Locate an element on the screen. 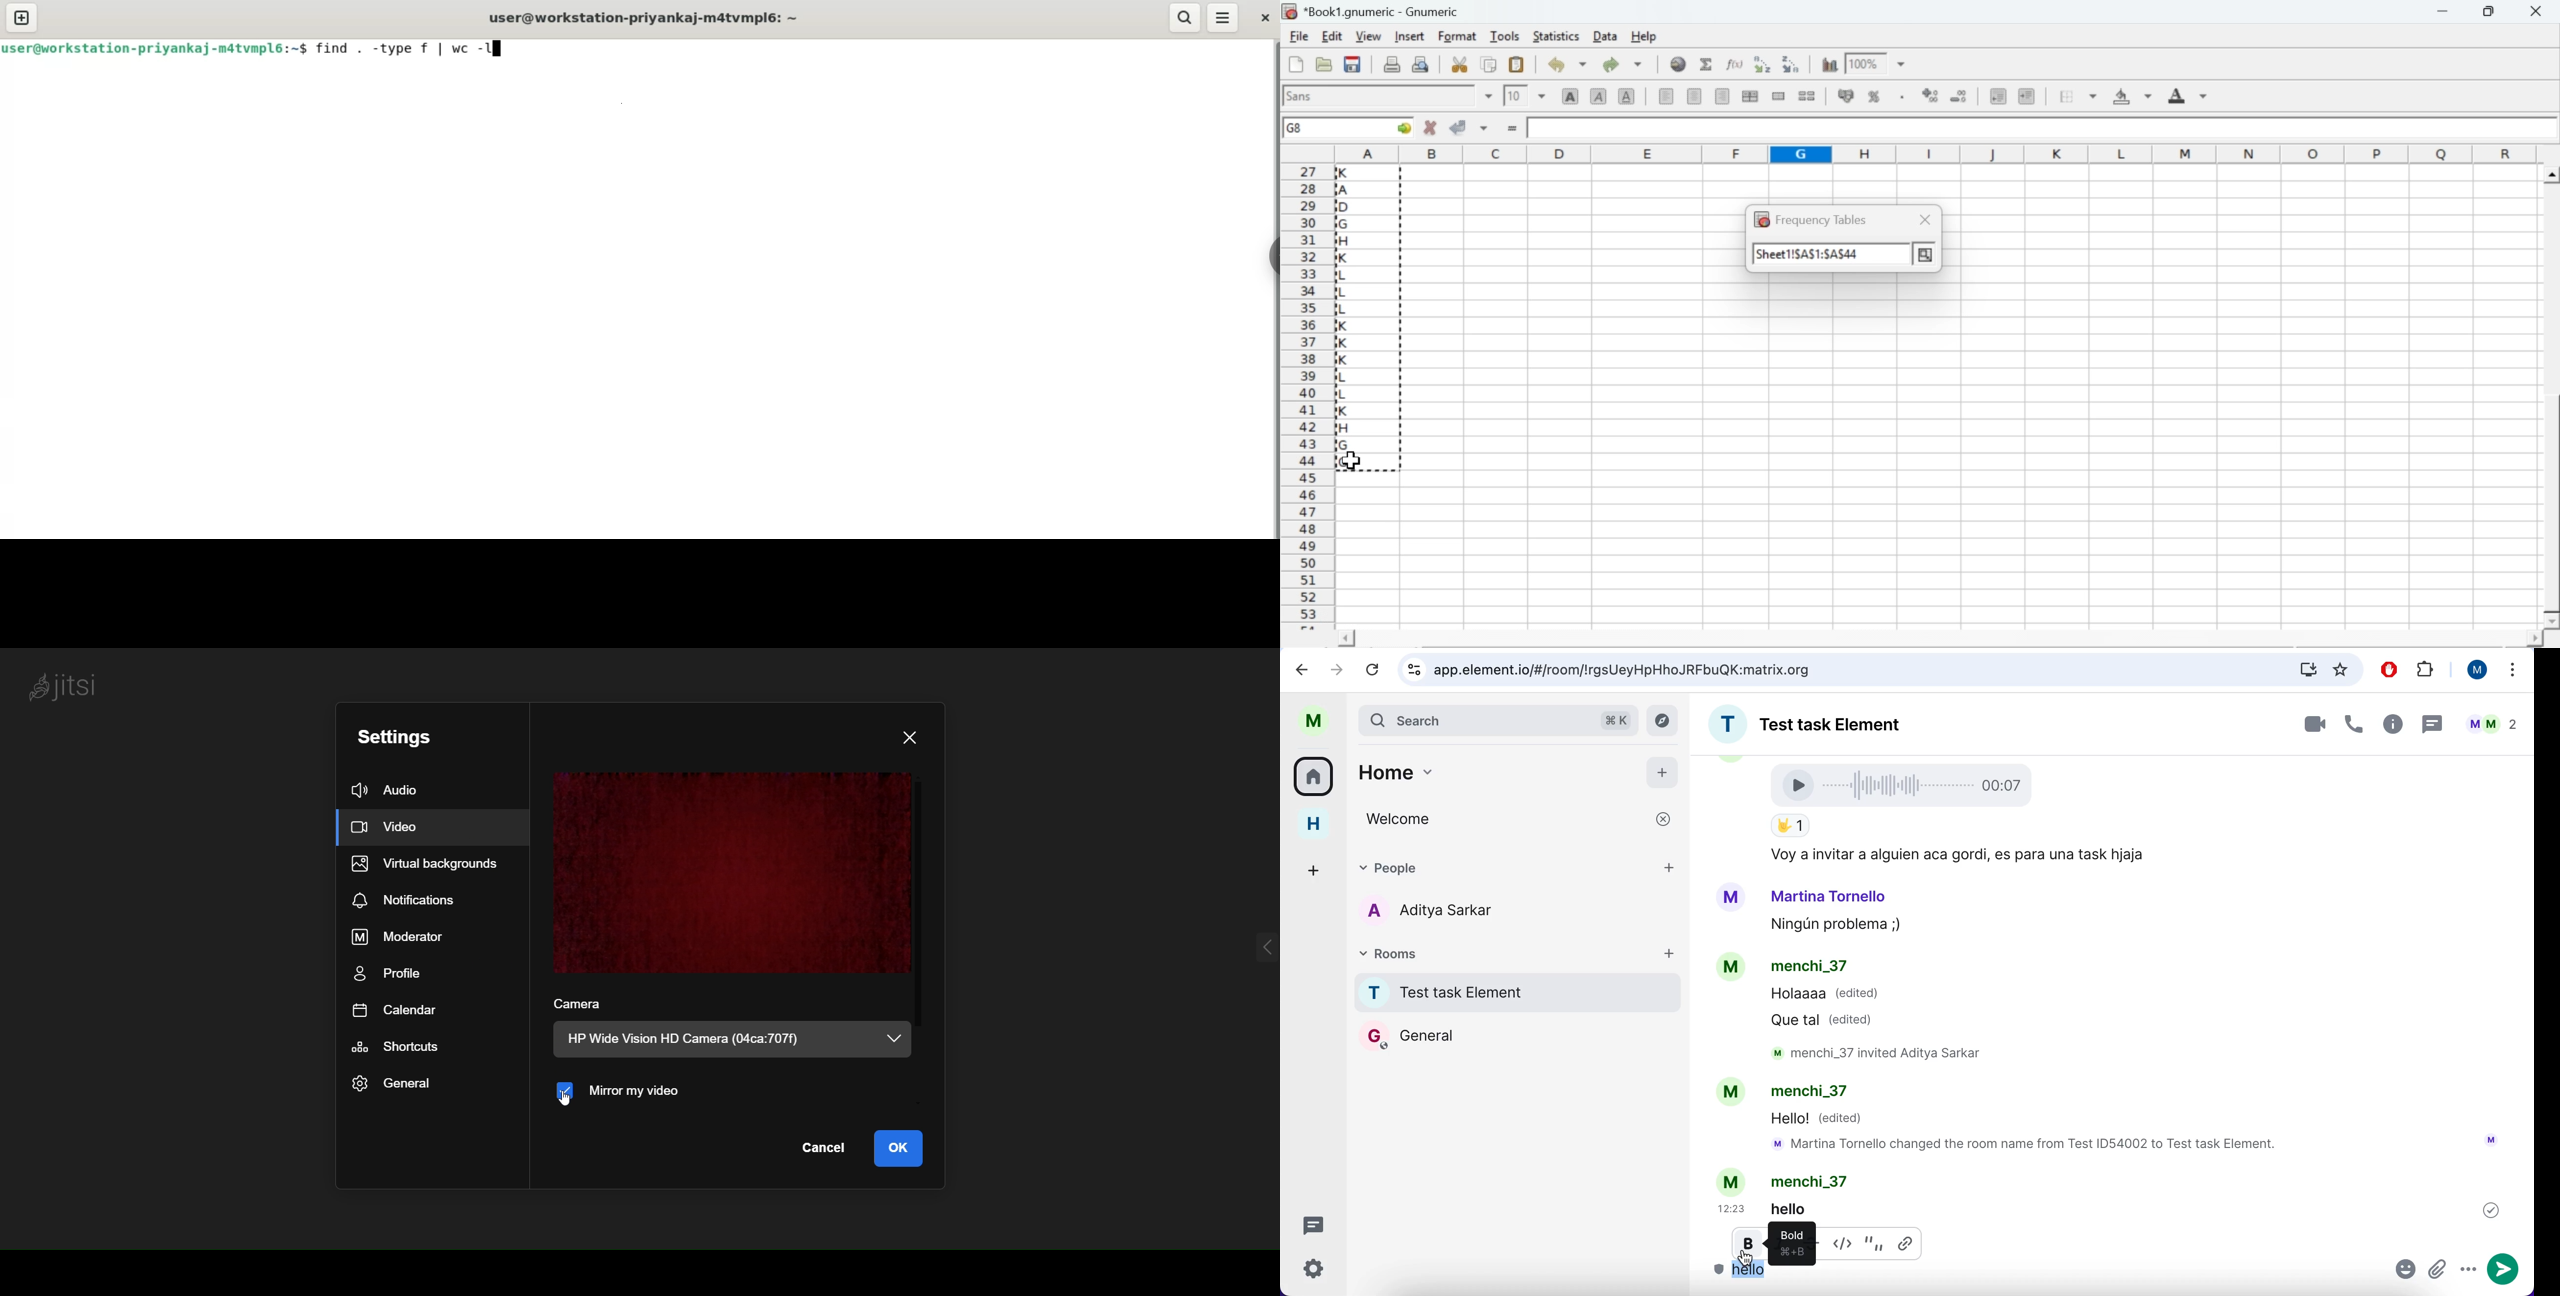 Image resolution: width=2576 pixels, height=1316 pixels. downloads is located at coordinates (2308, 669).